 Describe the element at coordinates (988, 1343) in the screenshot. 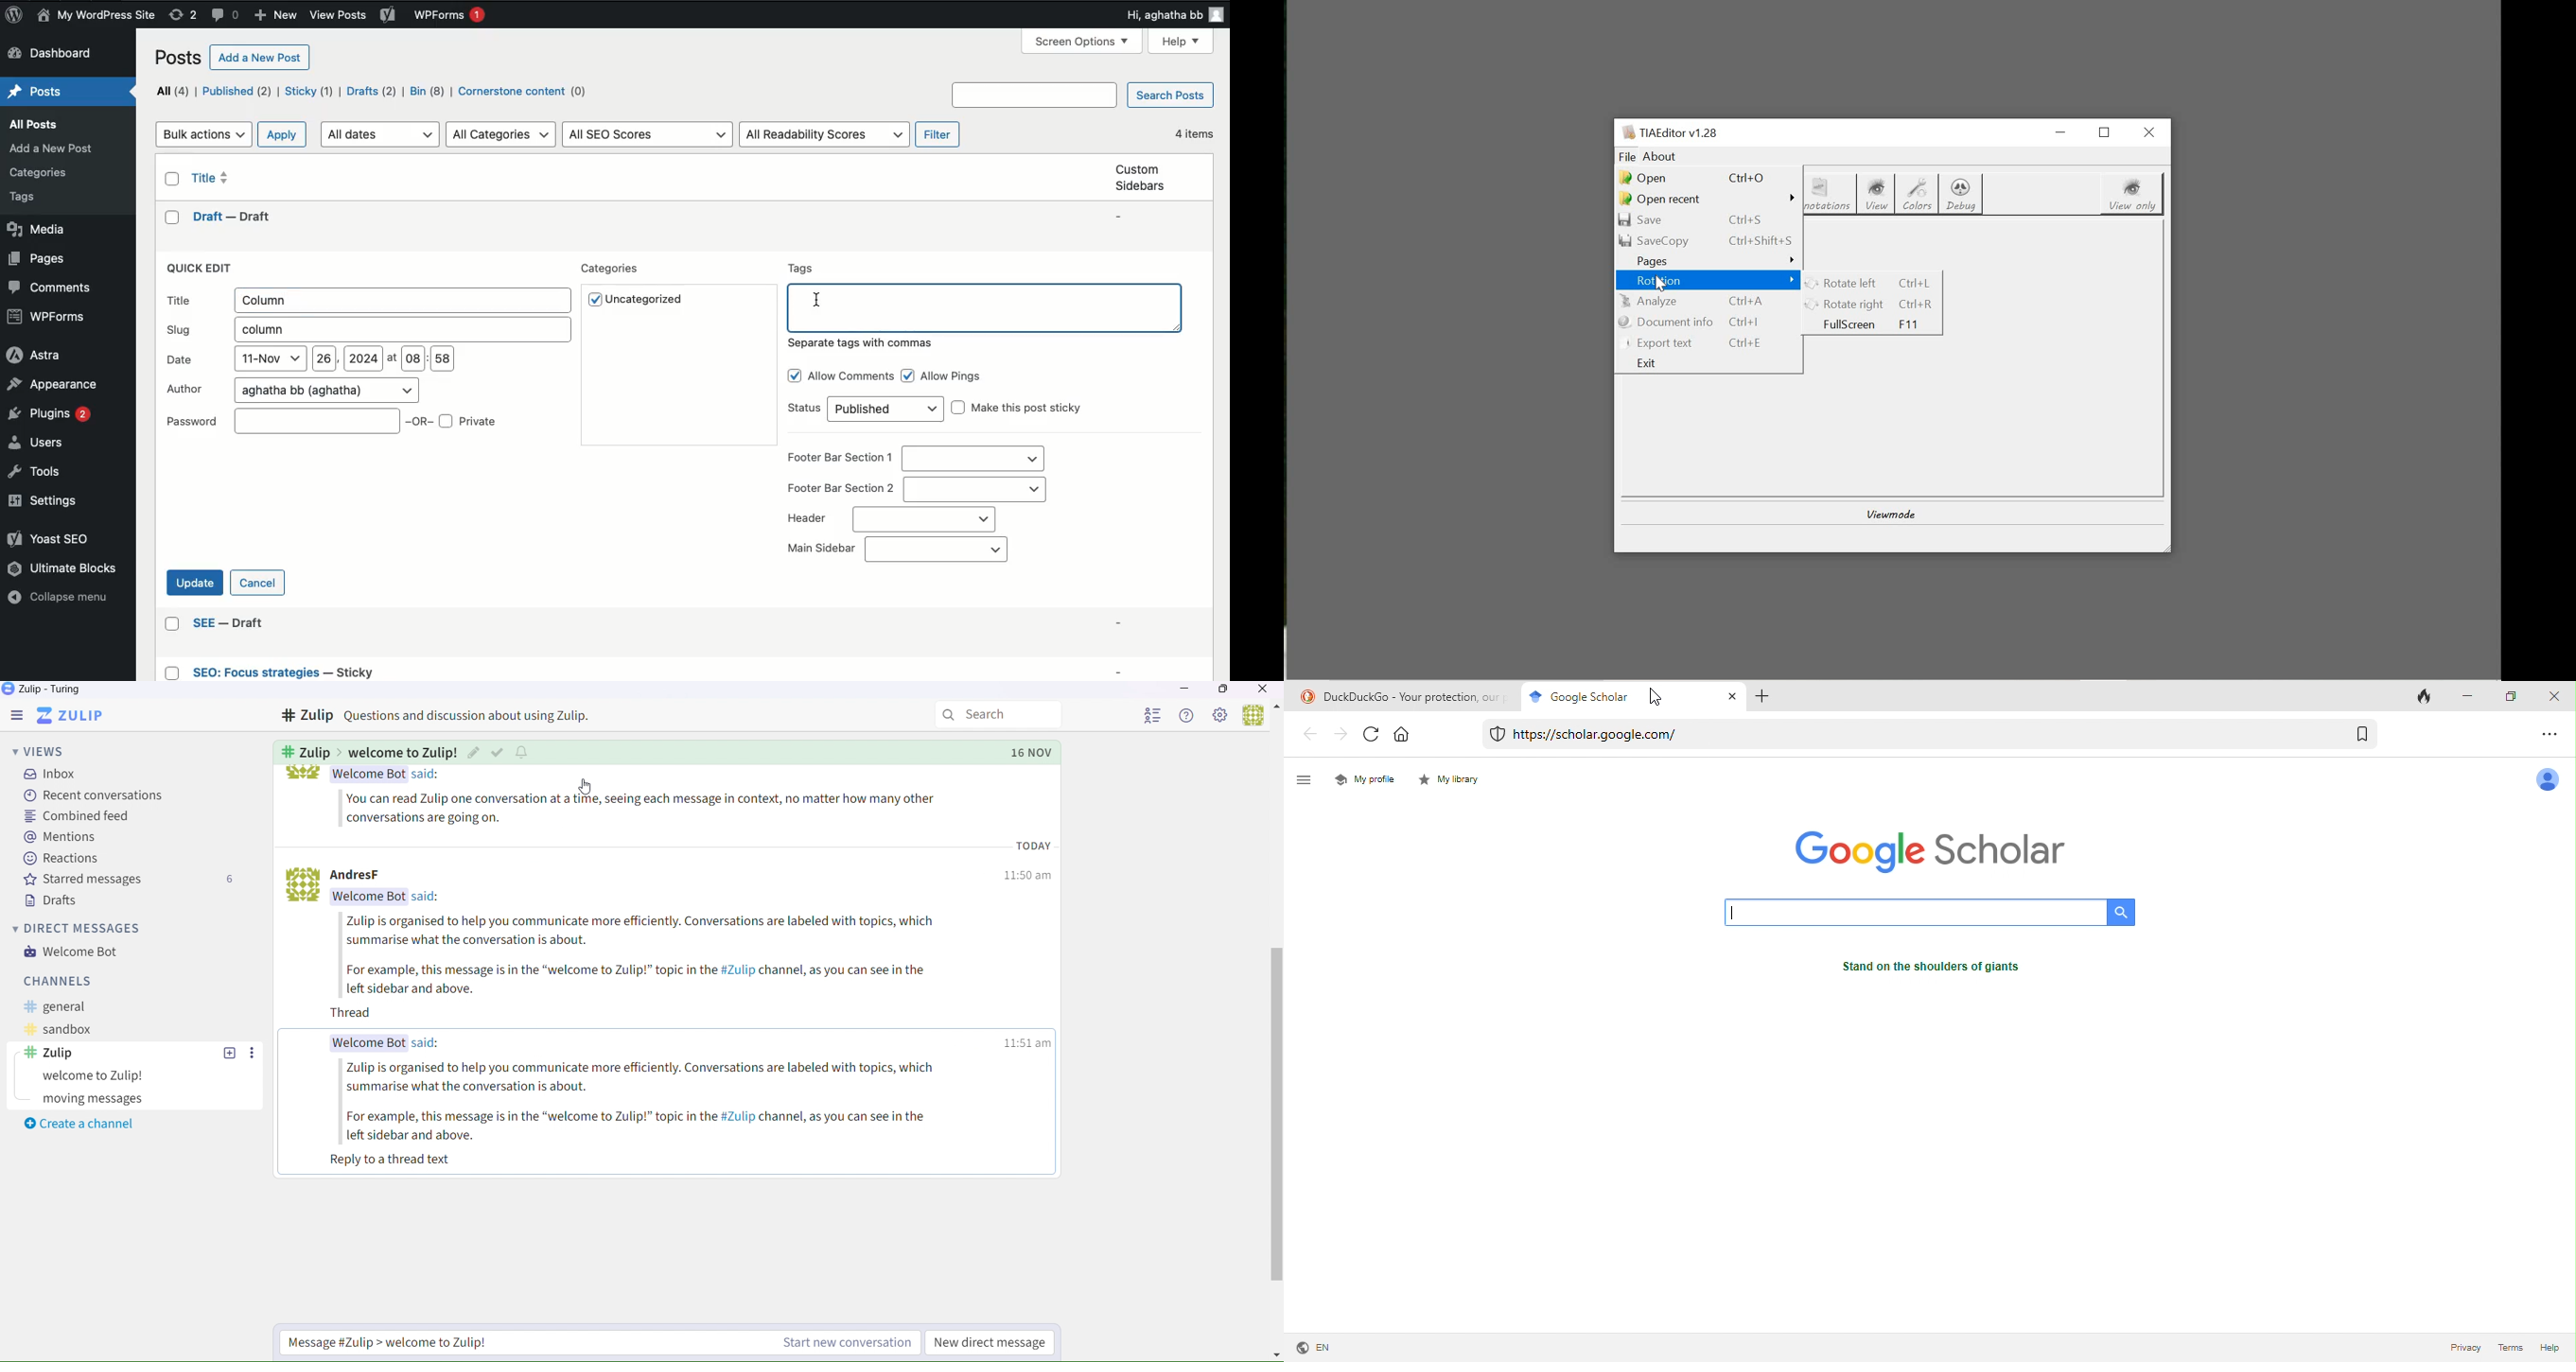

I see `New direct message` at that location.